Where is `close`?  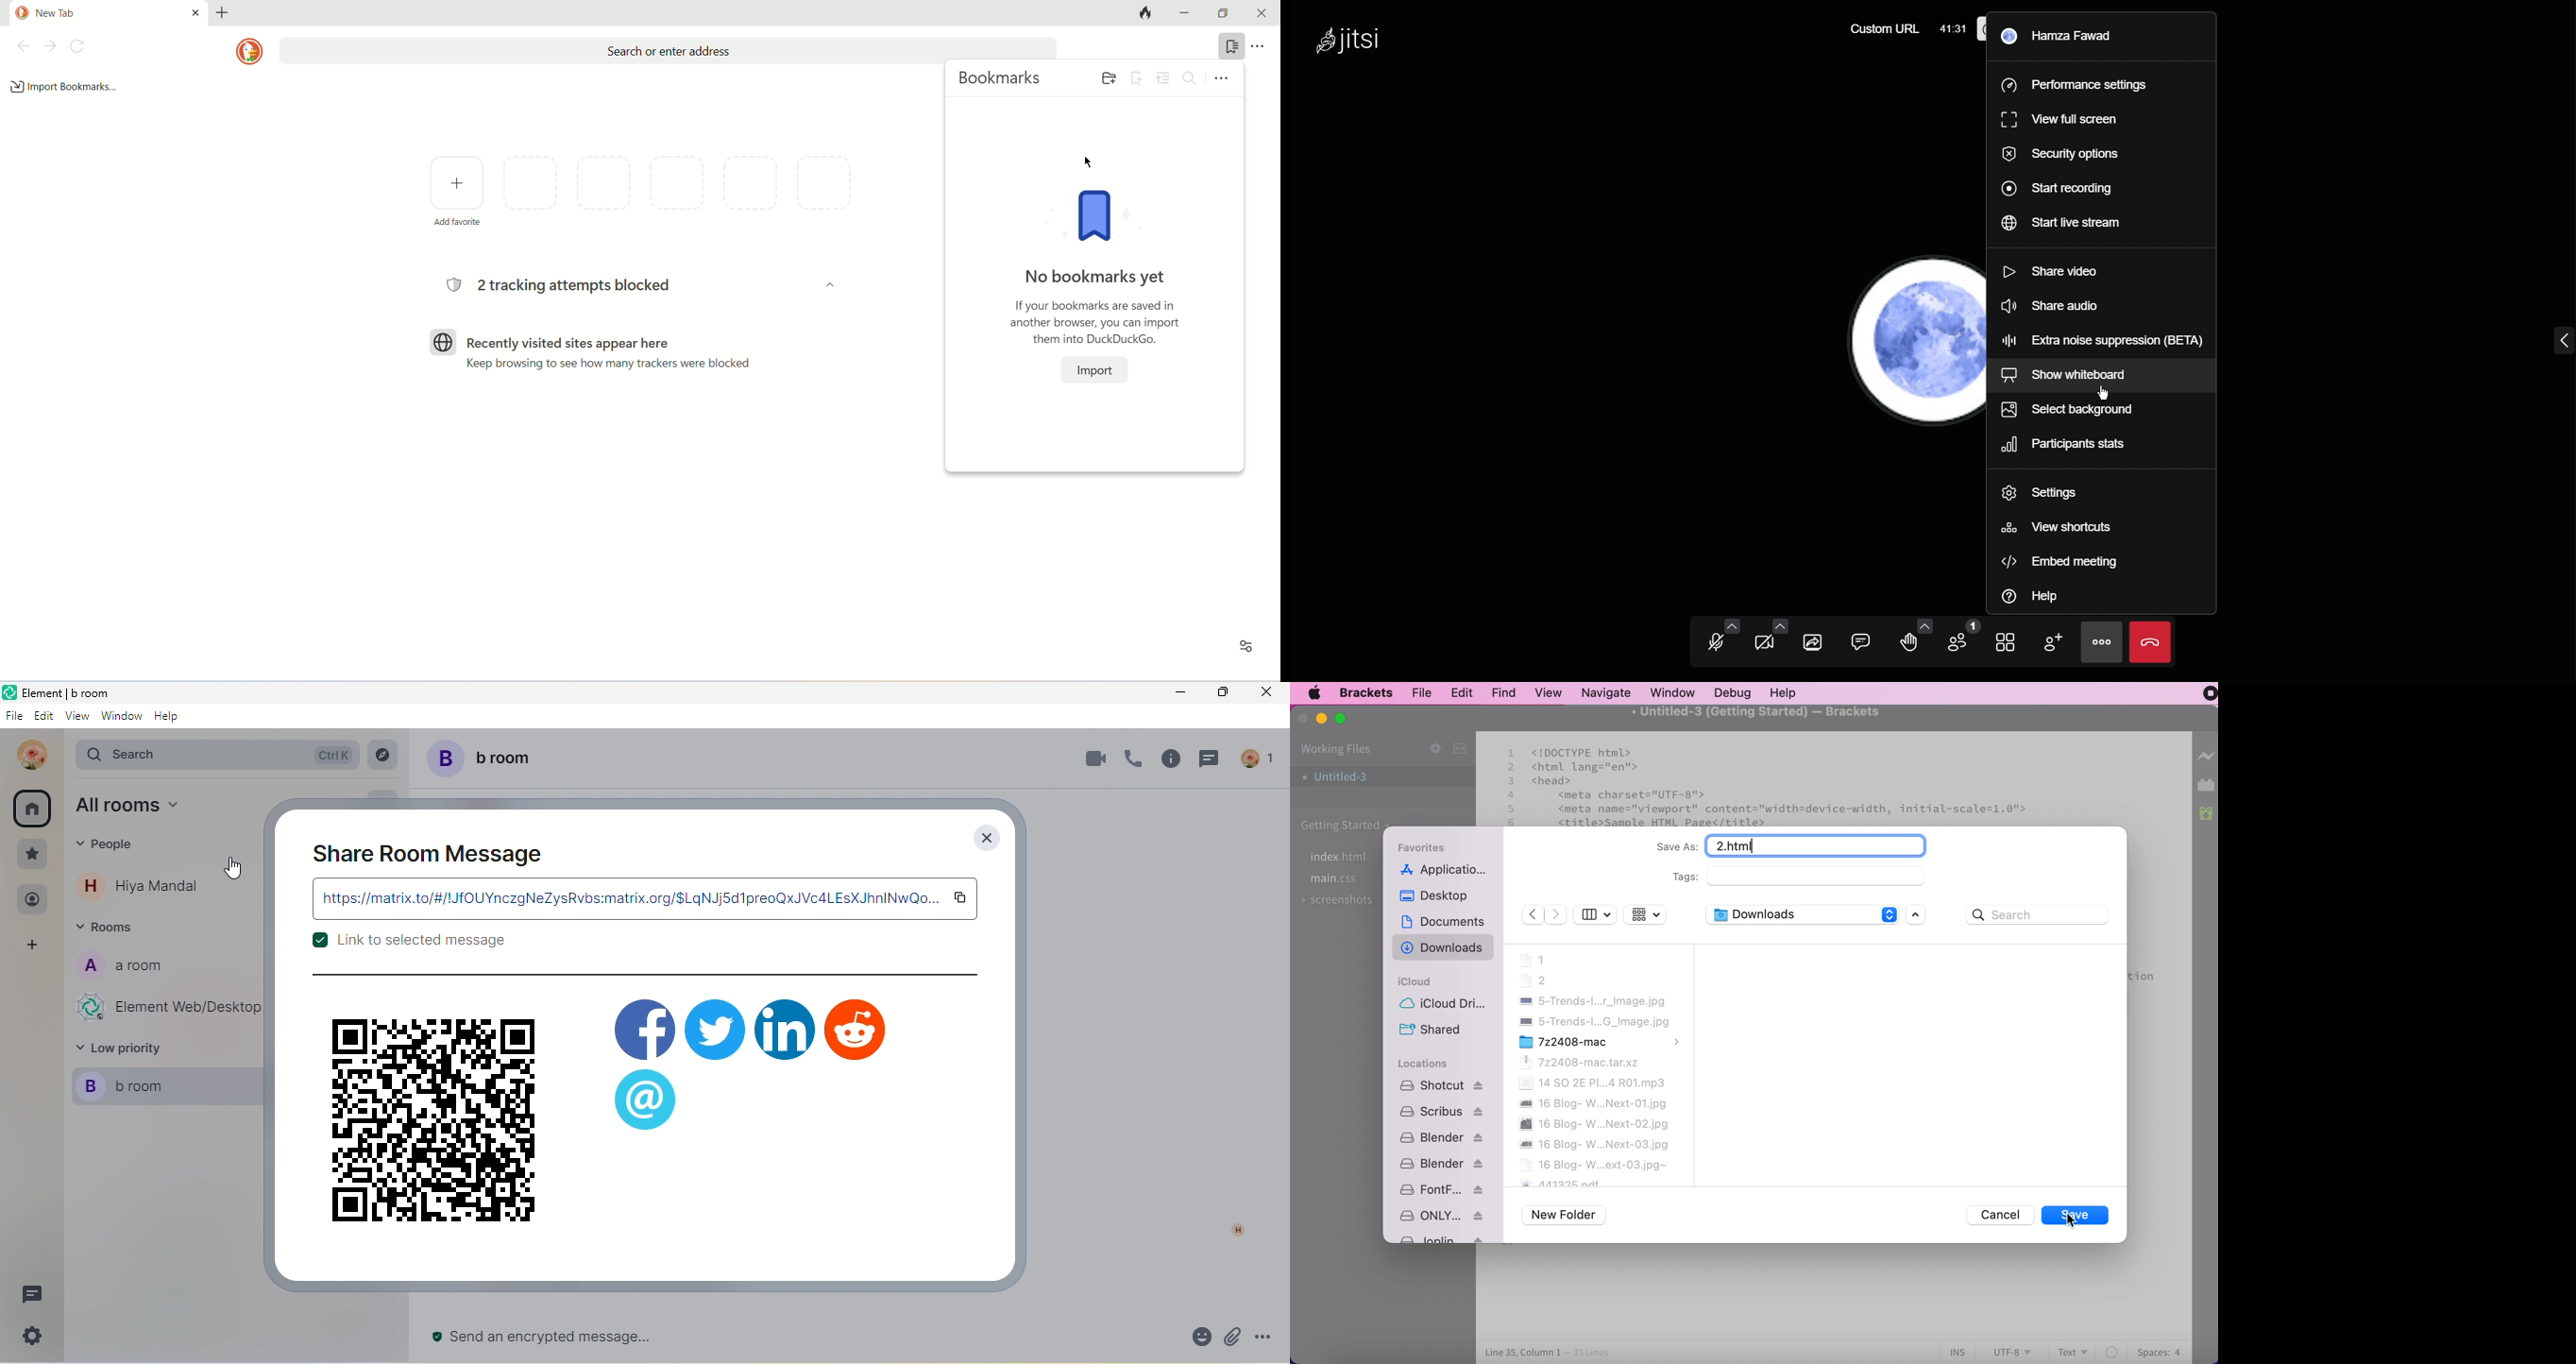 close is located at coordinates (1263, 693).